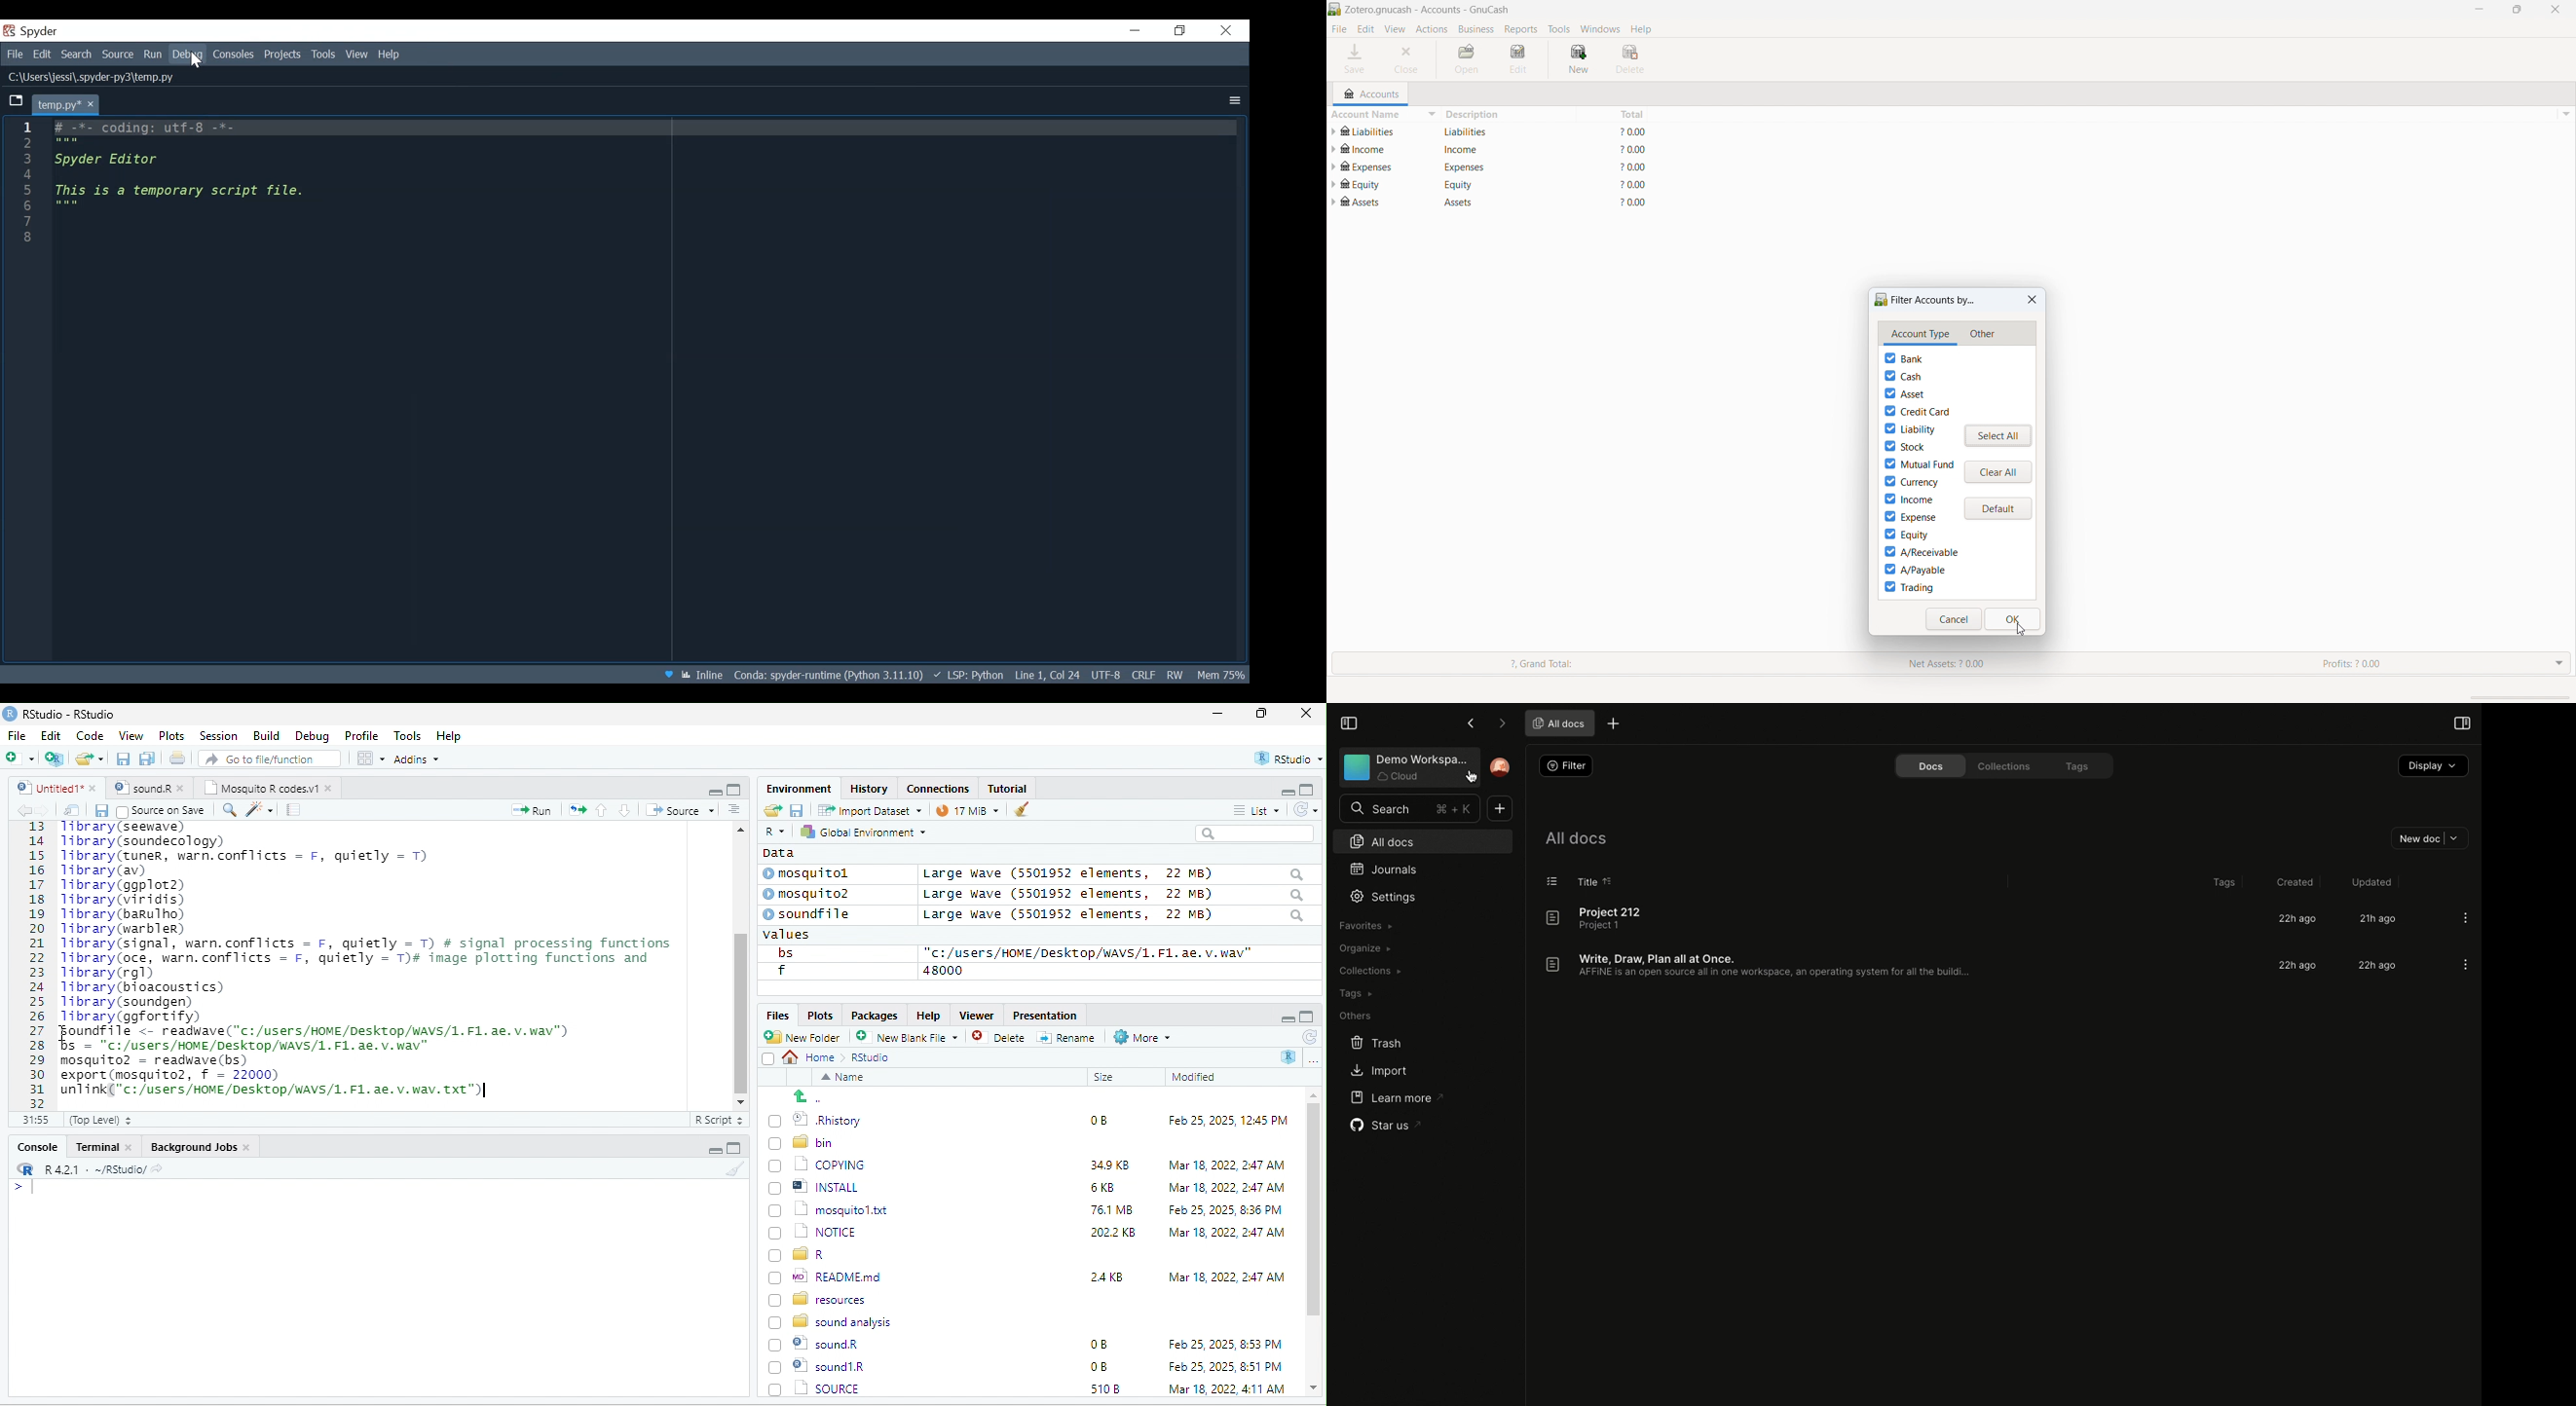  I want to click on 5108, so click(1101, 1365).